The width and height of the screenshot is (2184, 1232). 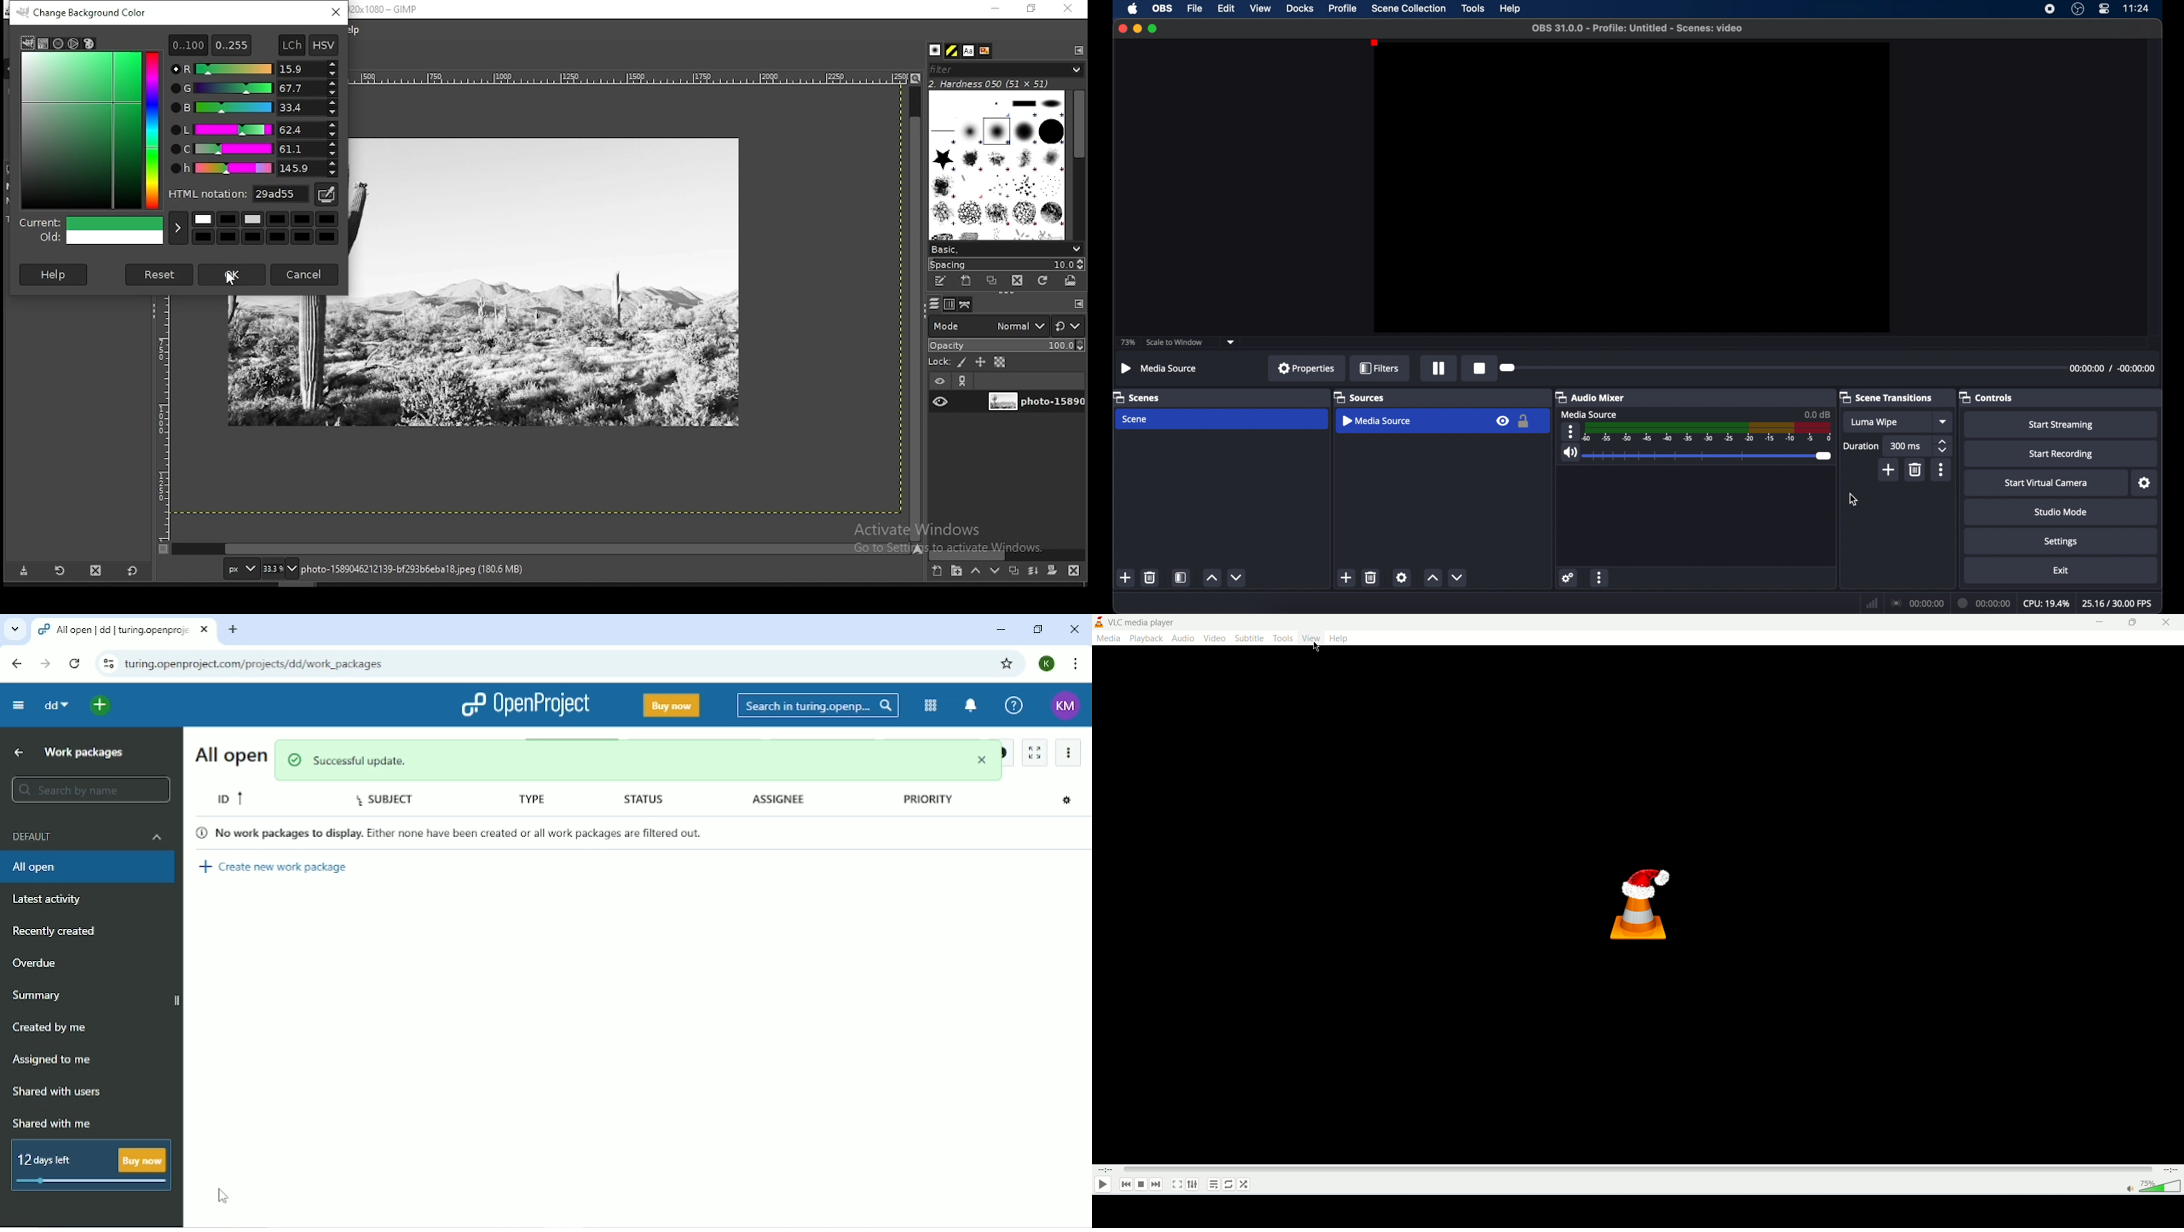 I want to click on media source, so click(x=1589, y=414).